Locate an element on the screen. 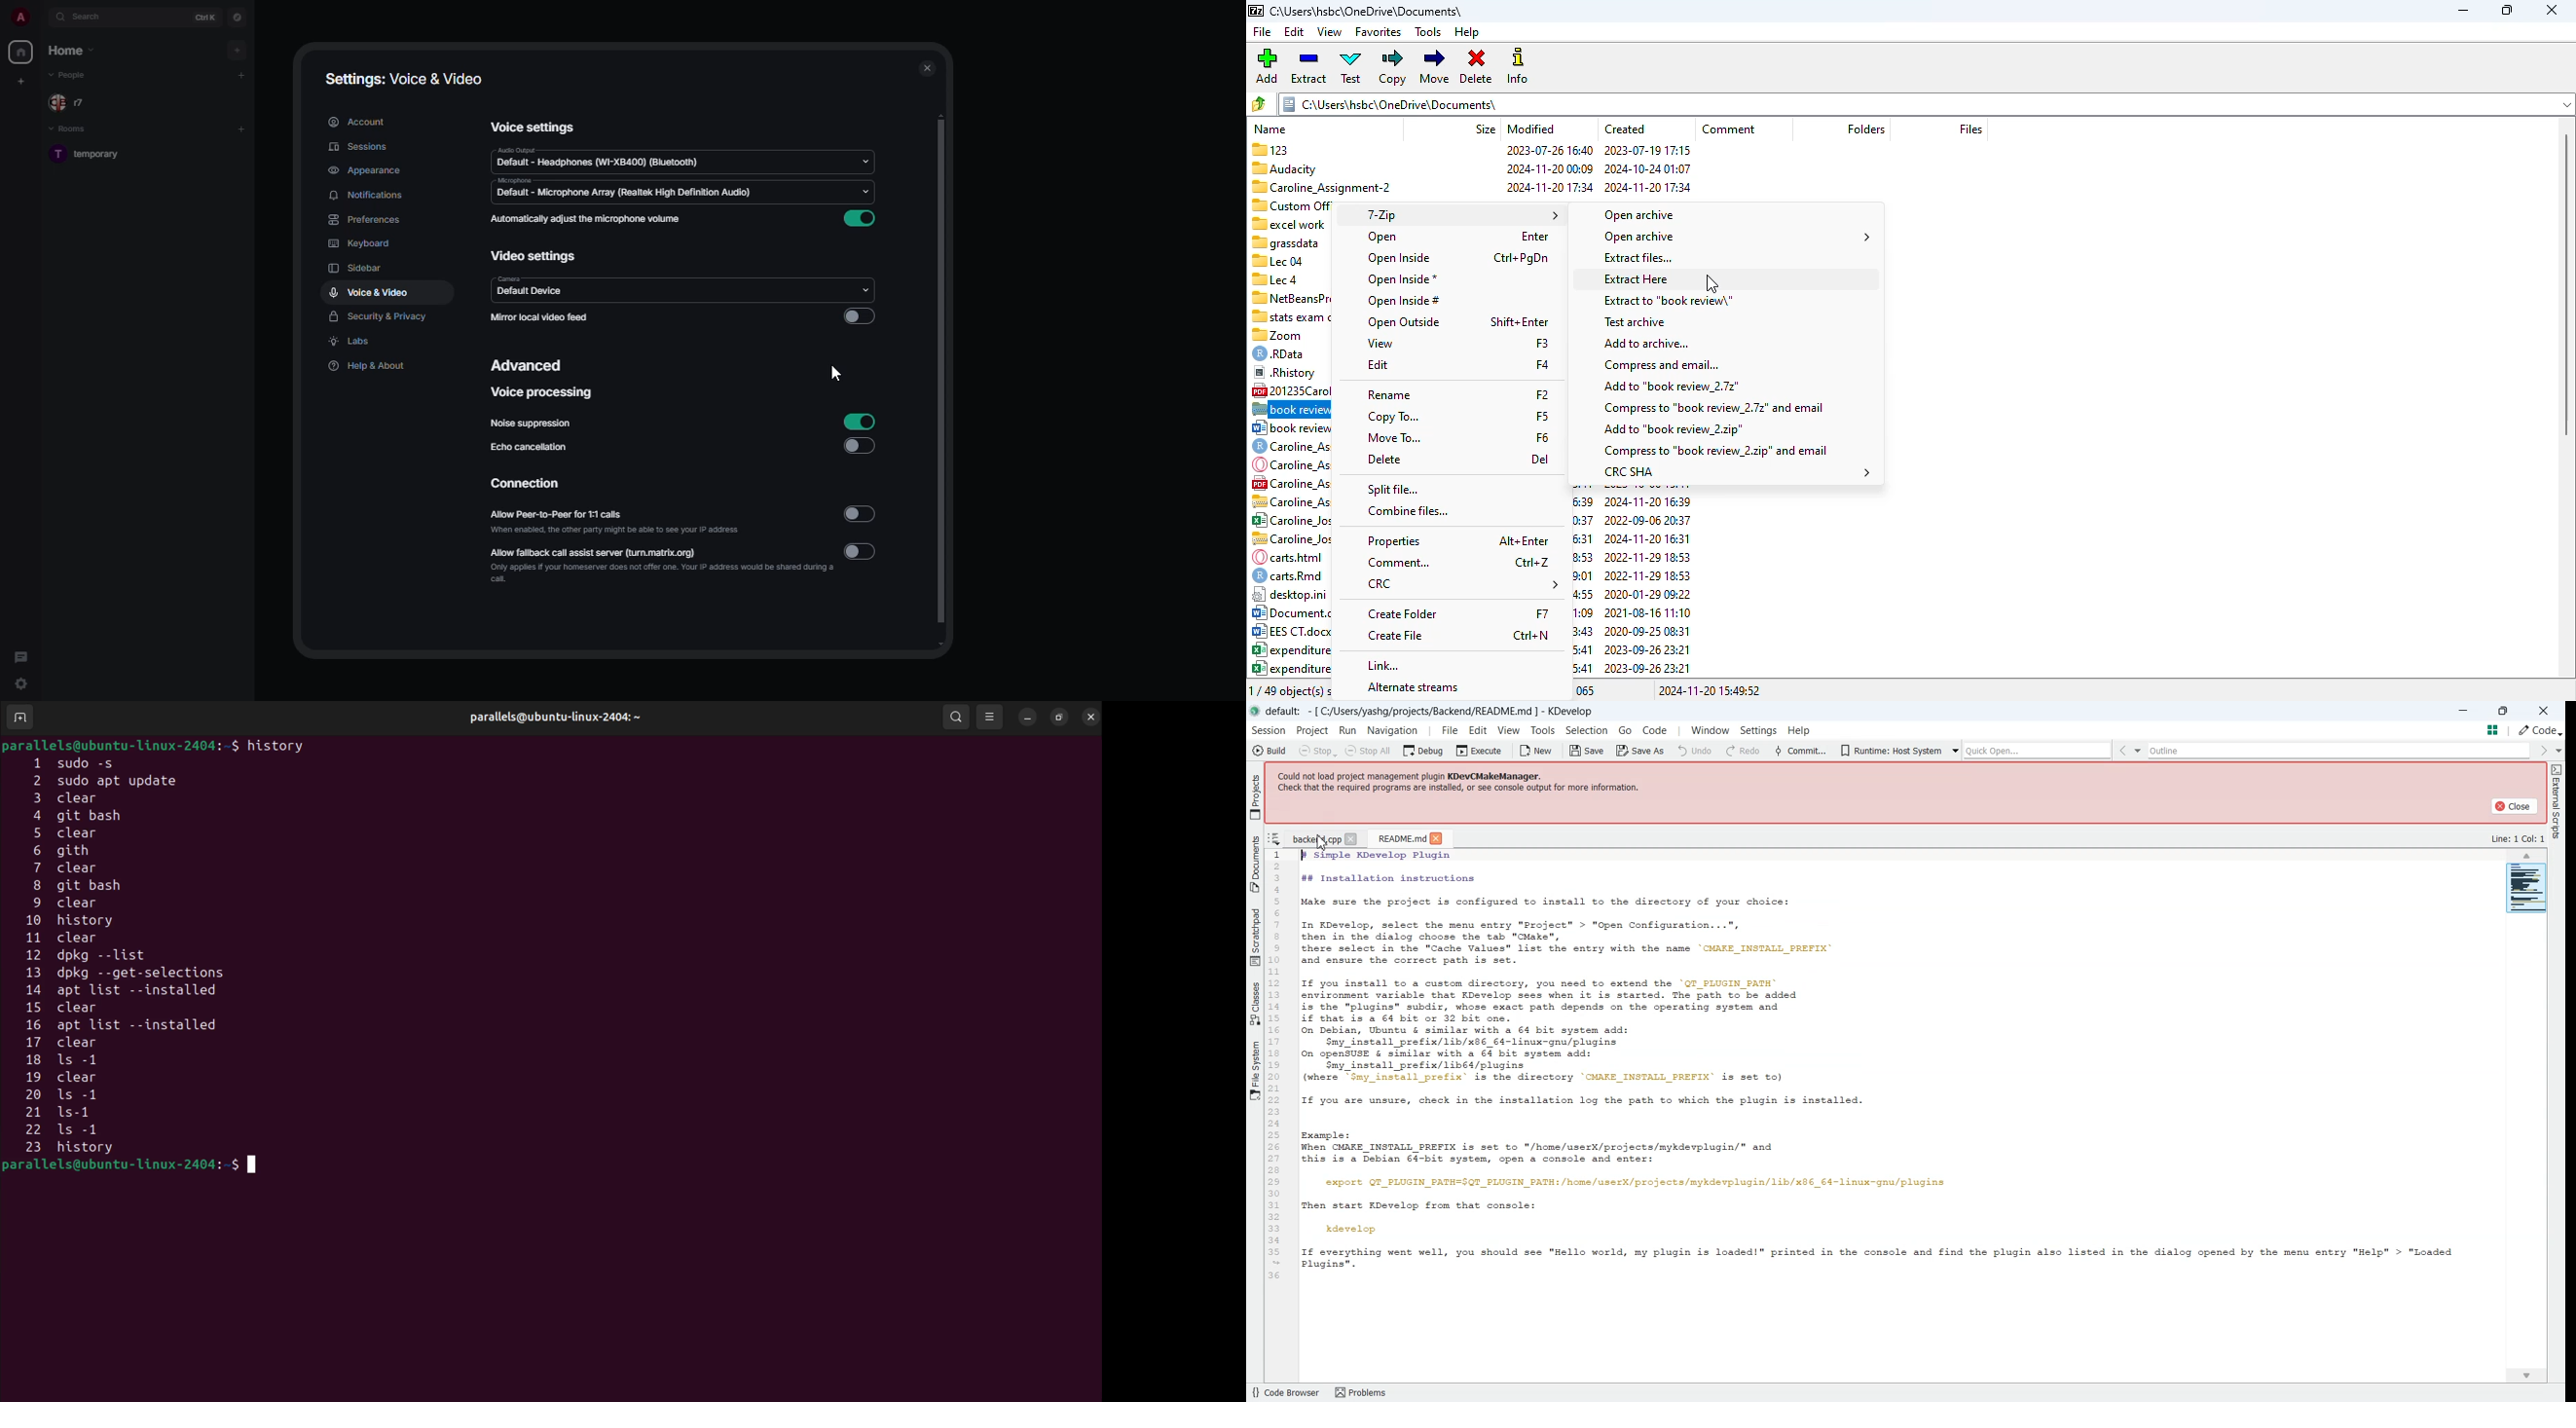  cursor is located at coordinates (831, 374).